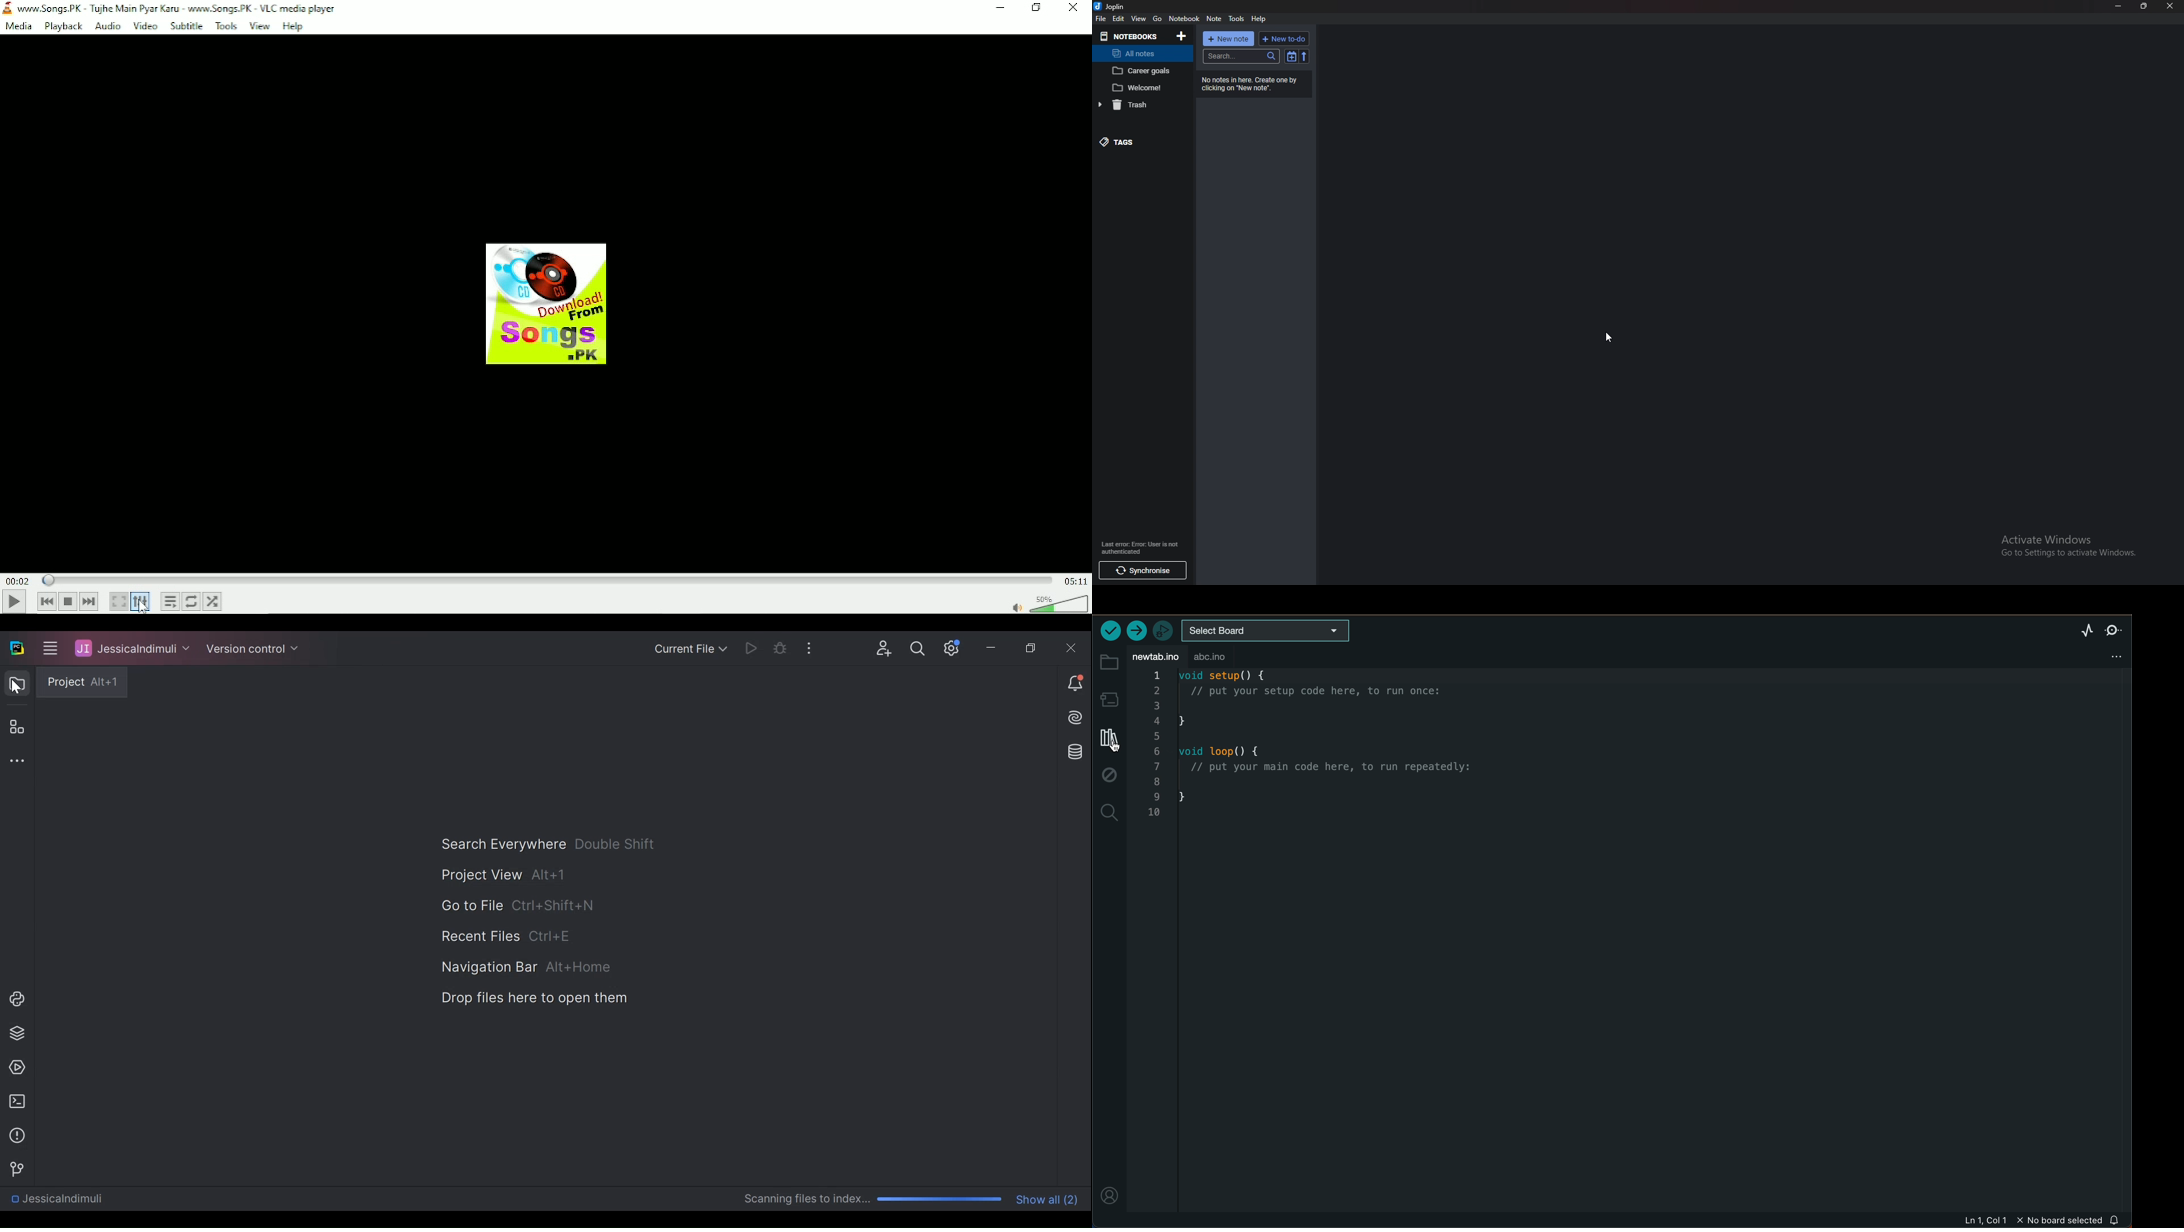  Describe the element at coordinates (753, 649) in the screenshot. I see `Run` at that location.